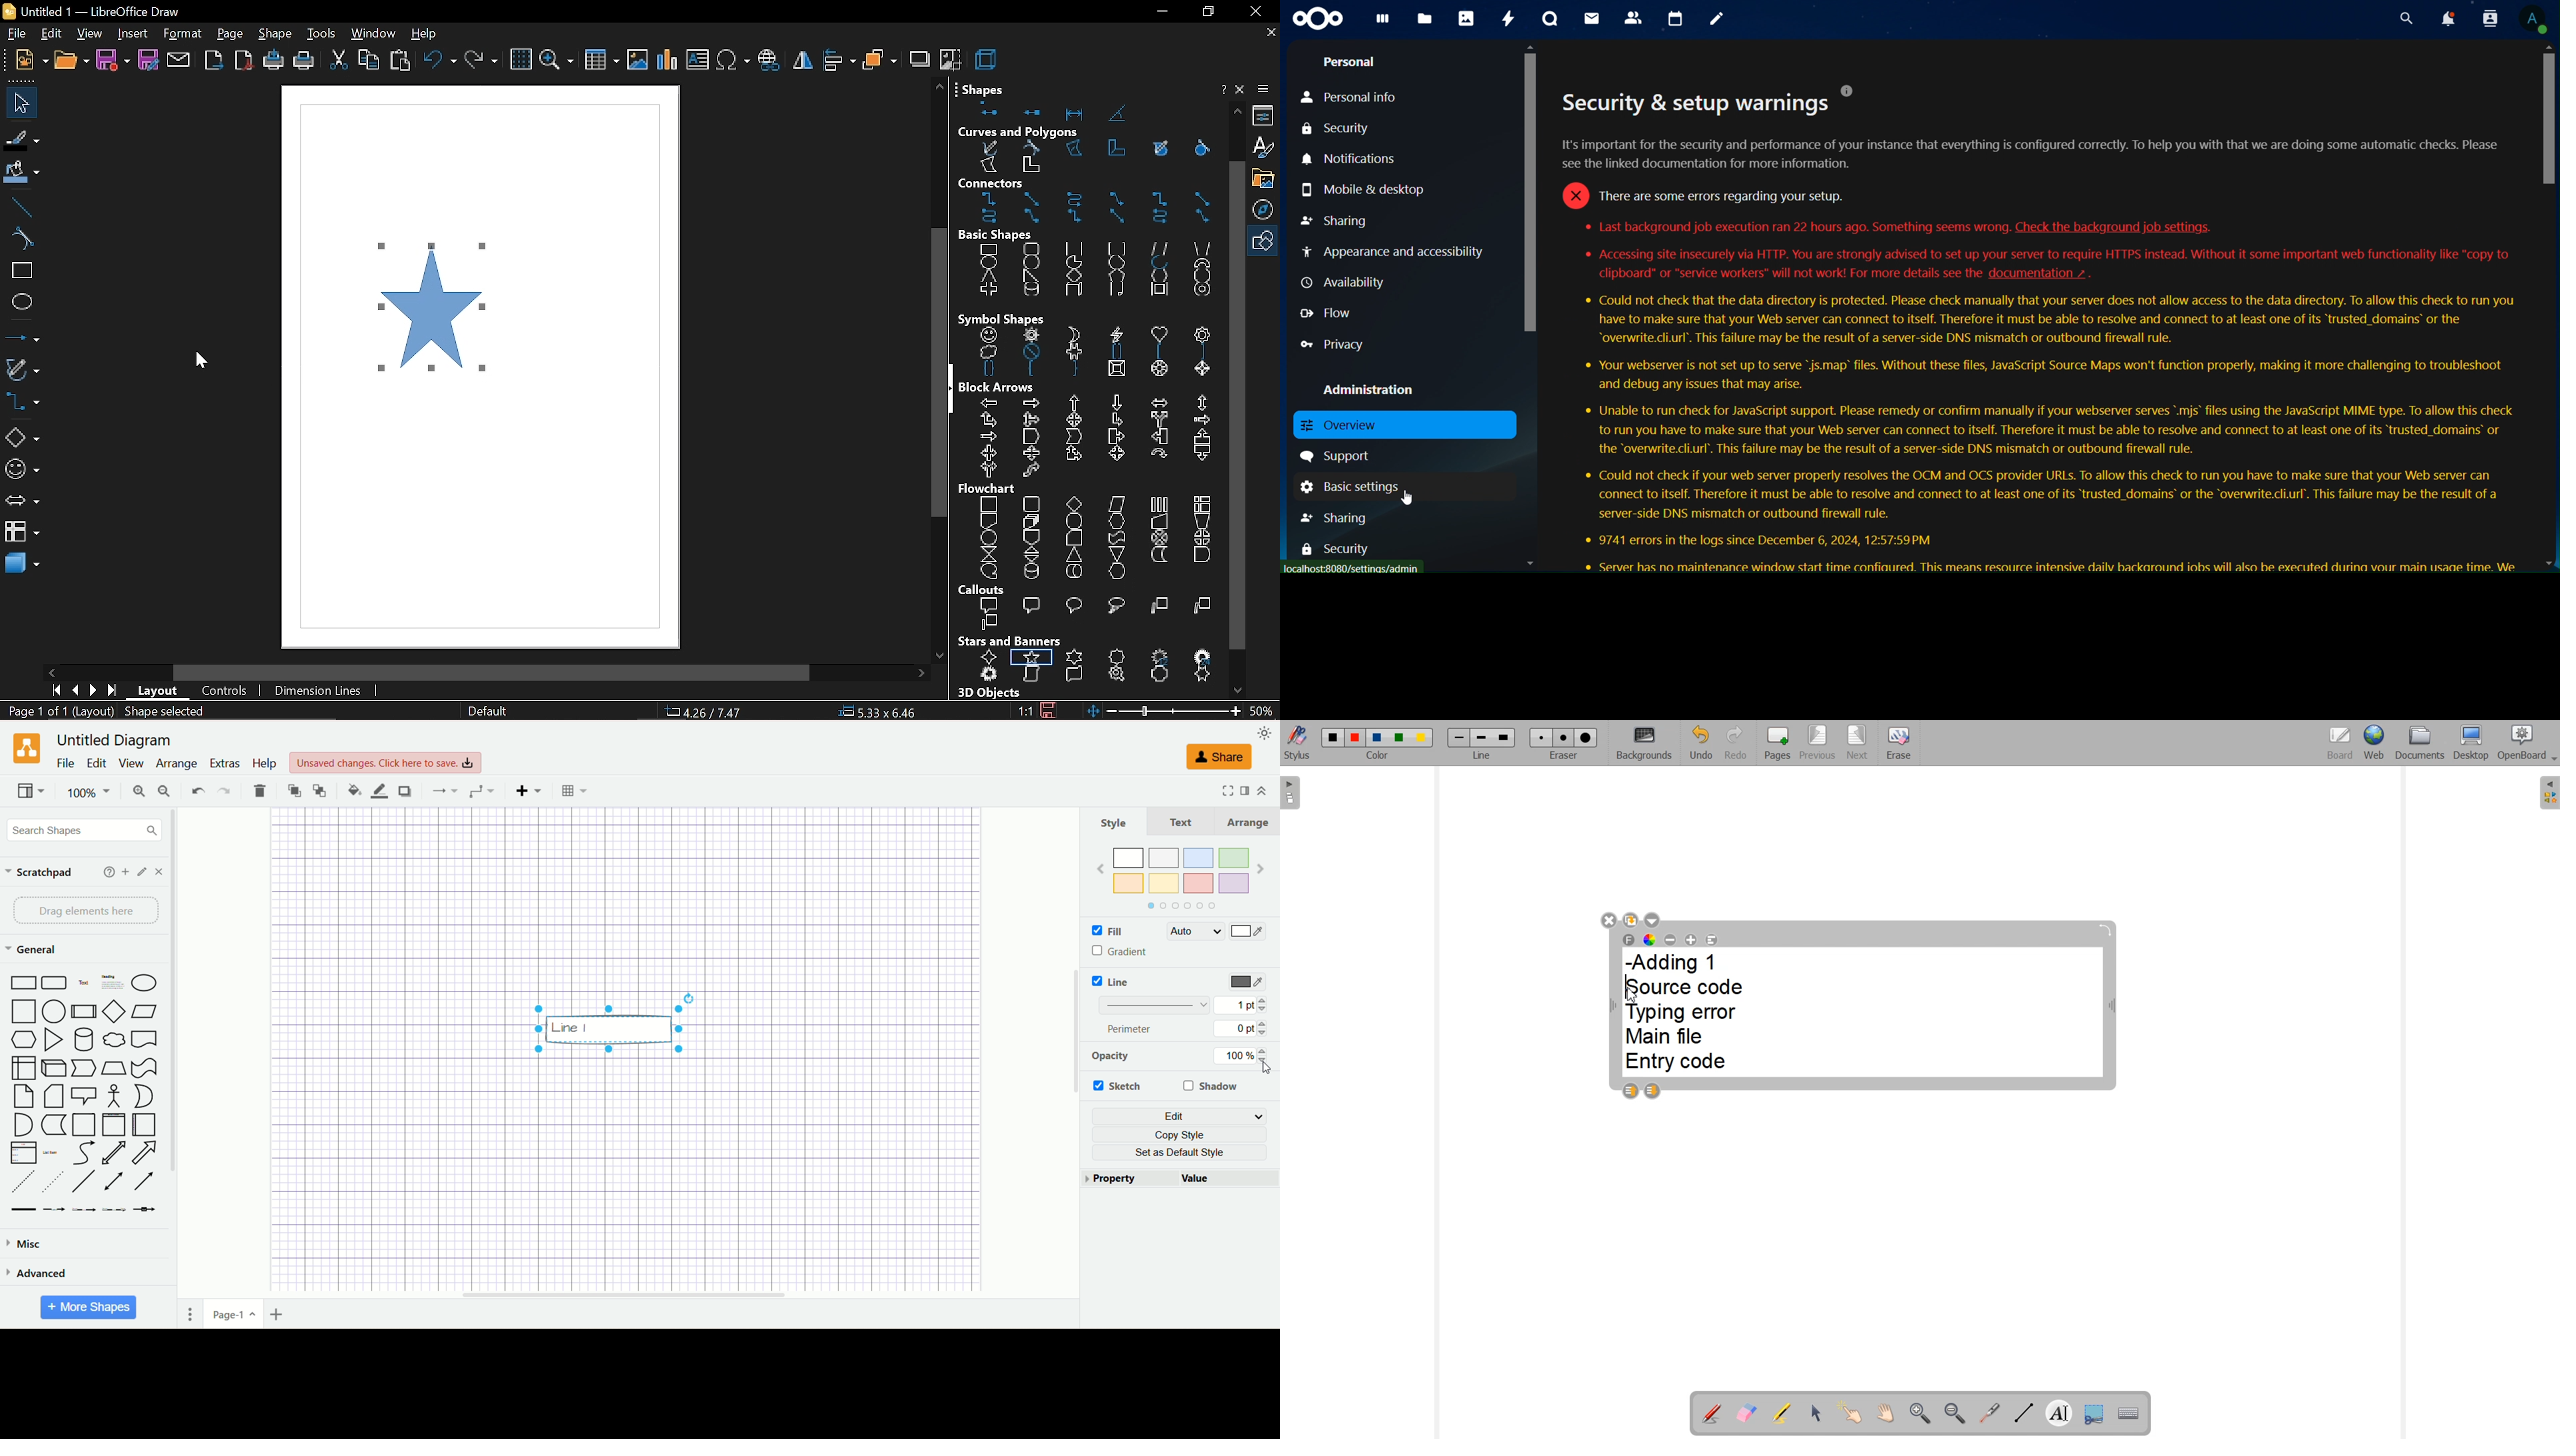  What do you see at coordinates (1237, 405) in the screenshot?
I see `vertical scrollbar` at bounding box center [1237, 405].